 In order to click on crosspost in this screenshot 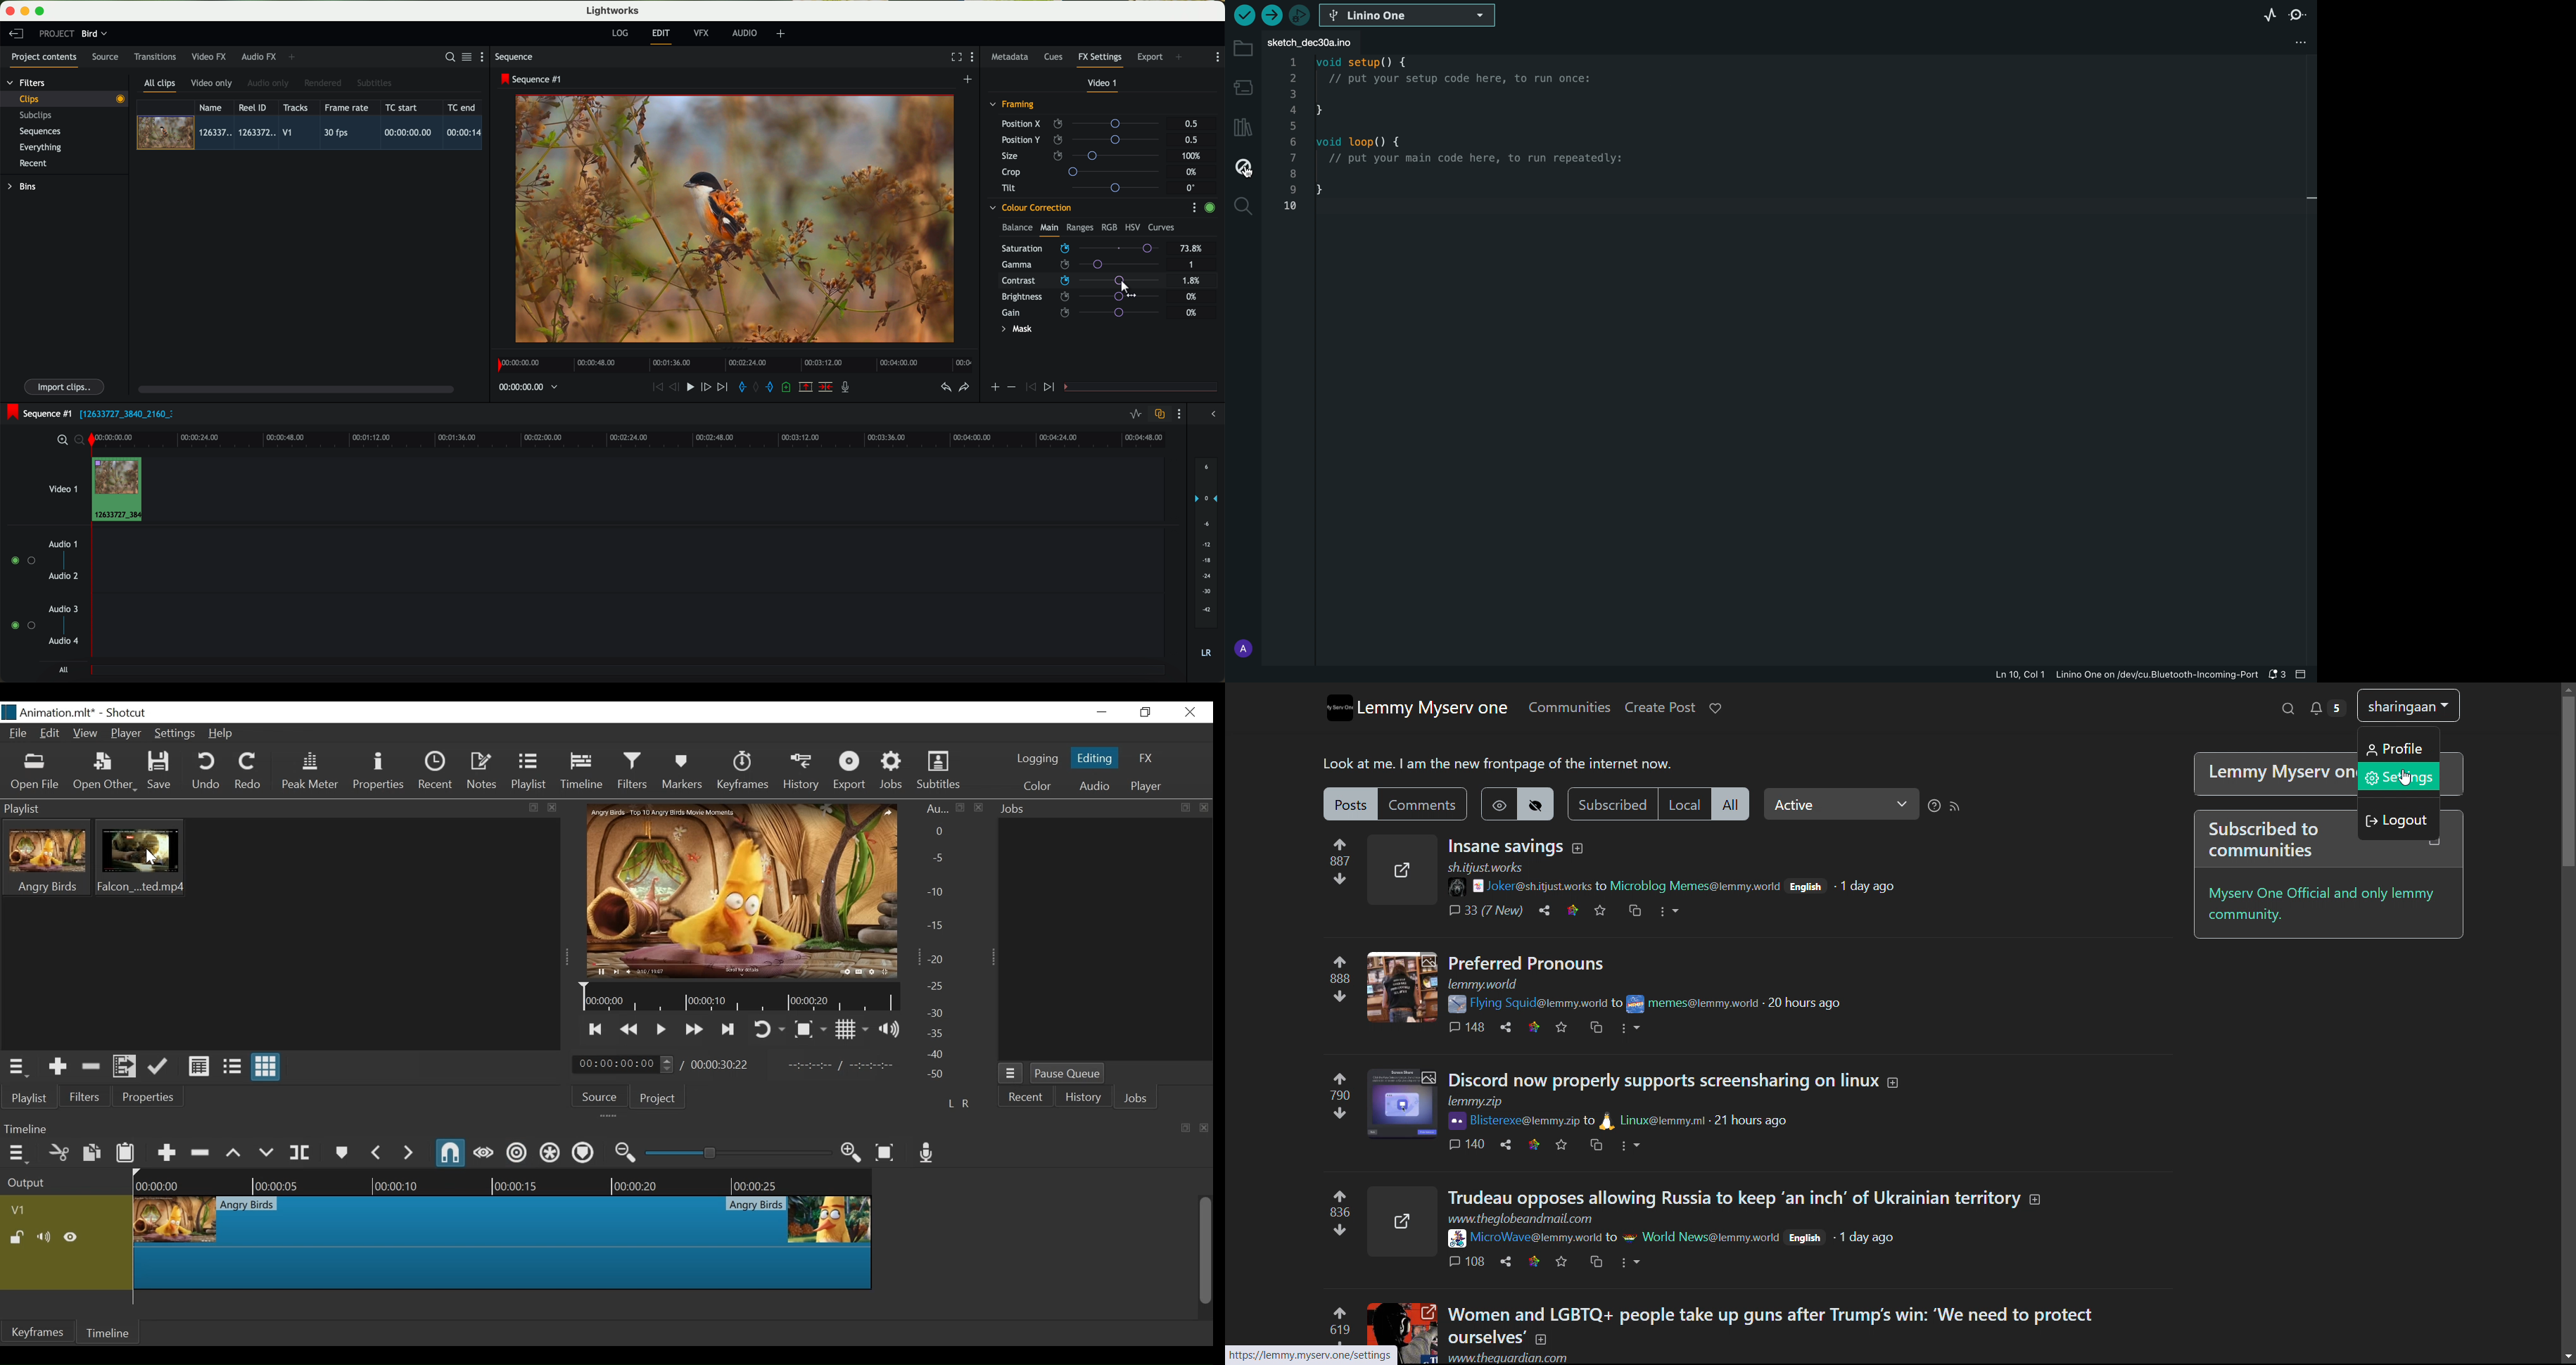, I will do `click(1633, 910)`.